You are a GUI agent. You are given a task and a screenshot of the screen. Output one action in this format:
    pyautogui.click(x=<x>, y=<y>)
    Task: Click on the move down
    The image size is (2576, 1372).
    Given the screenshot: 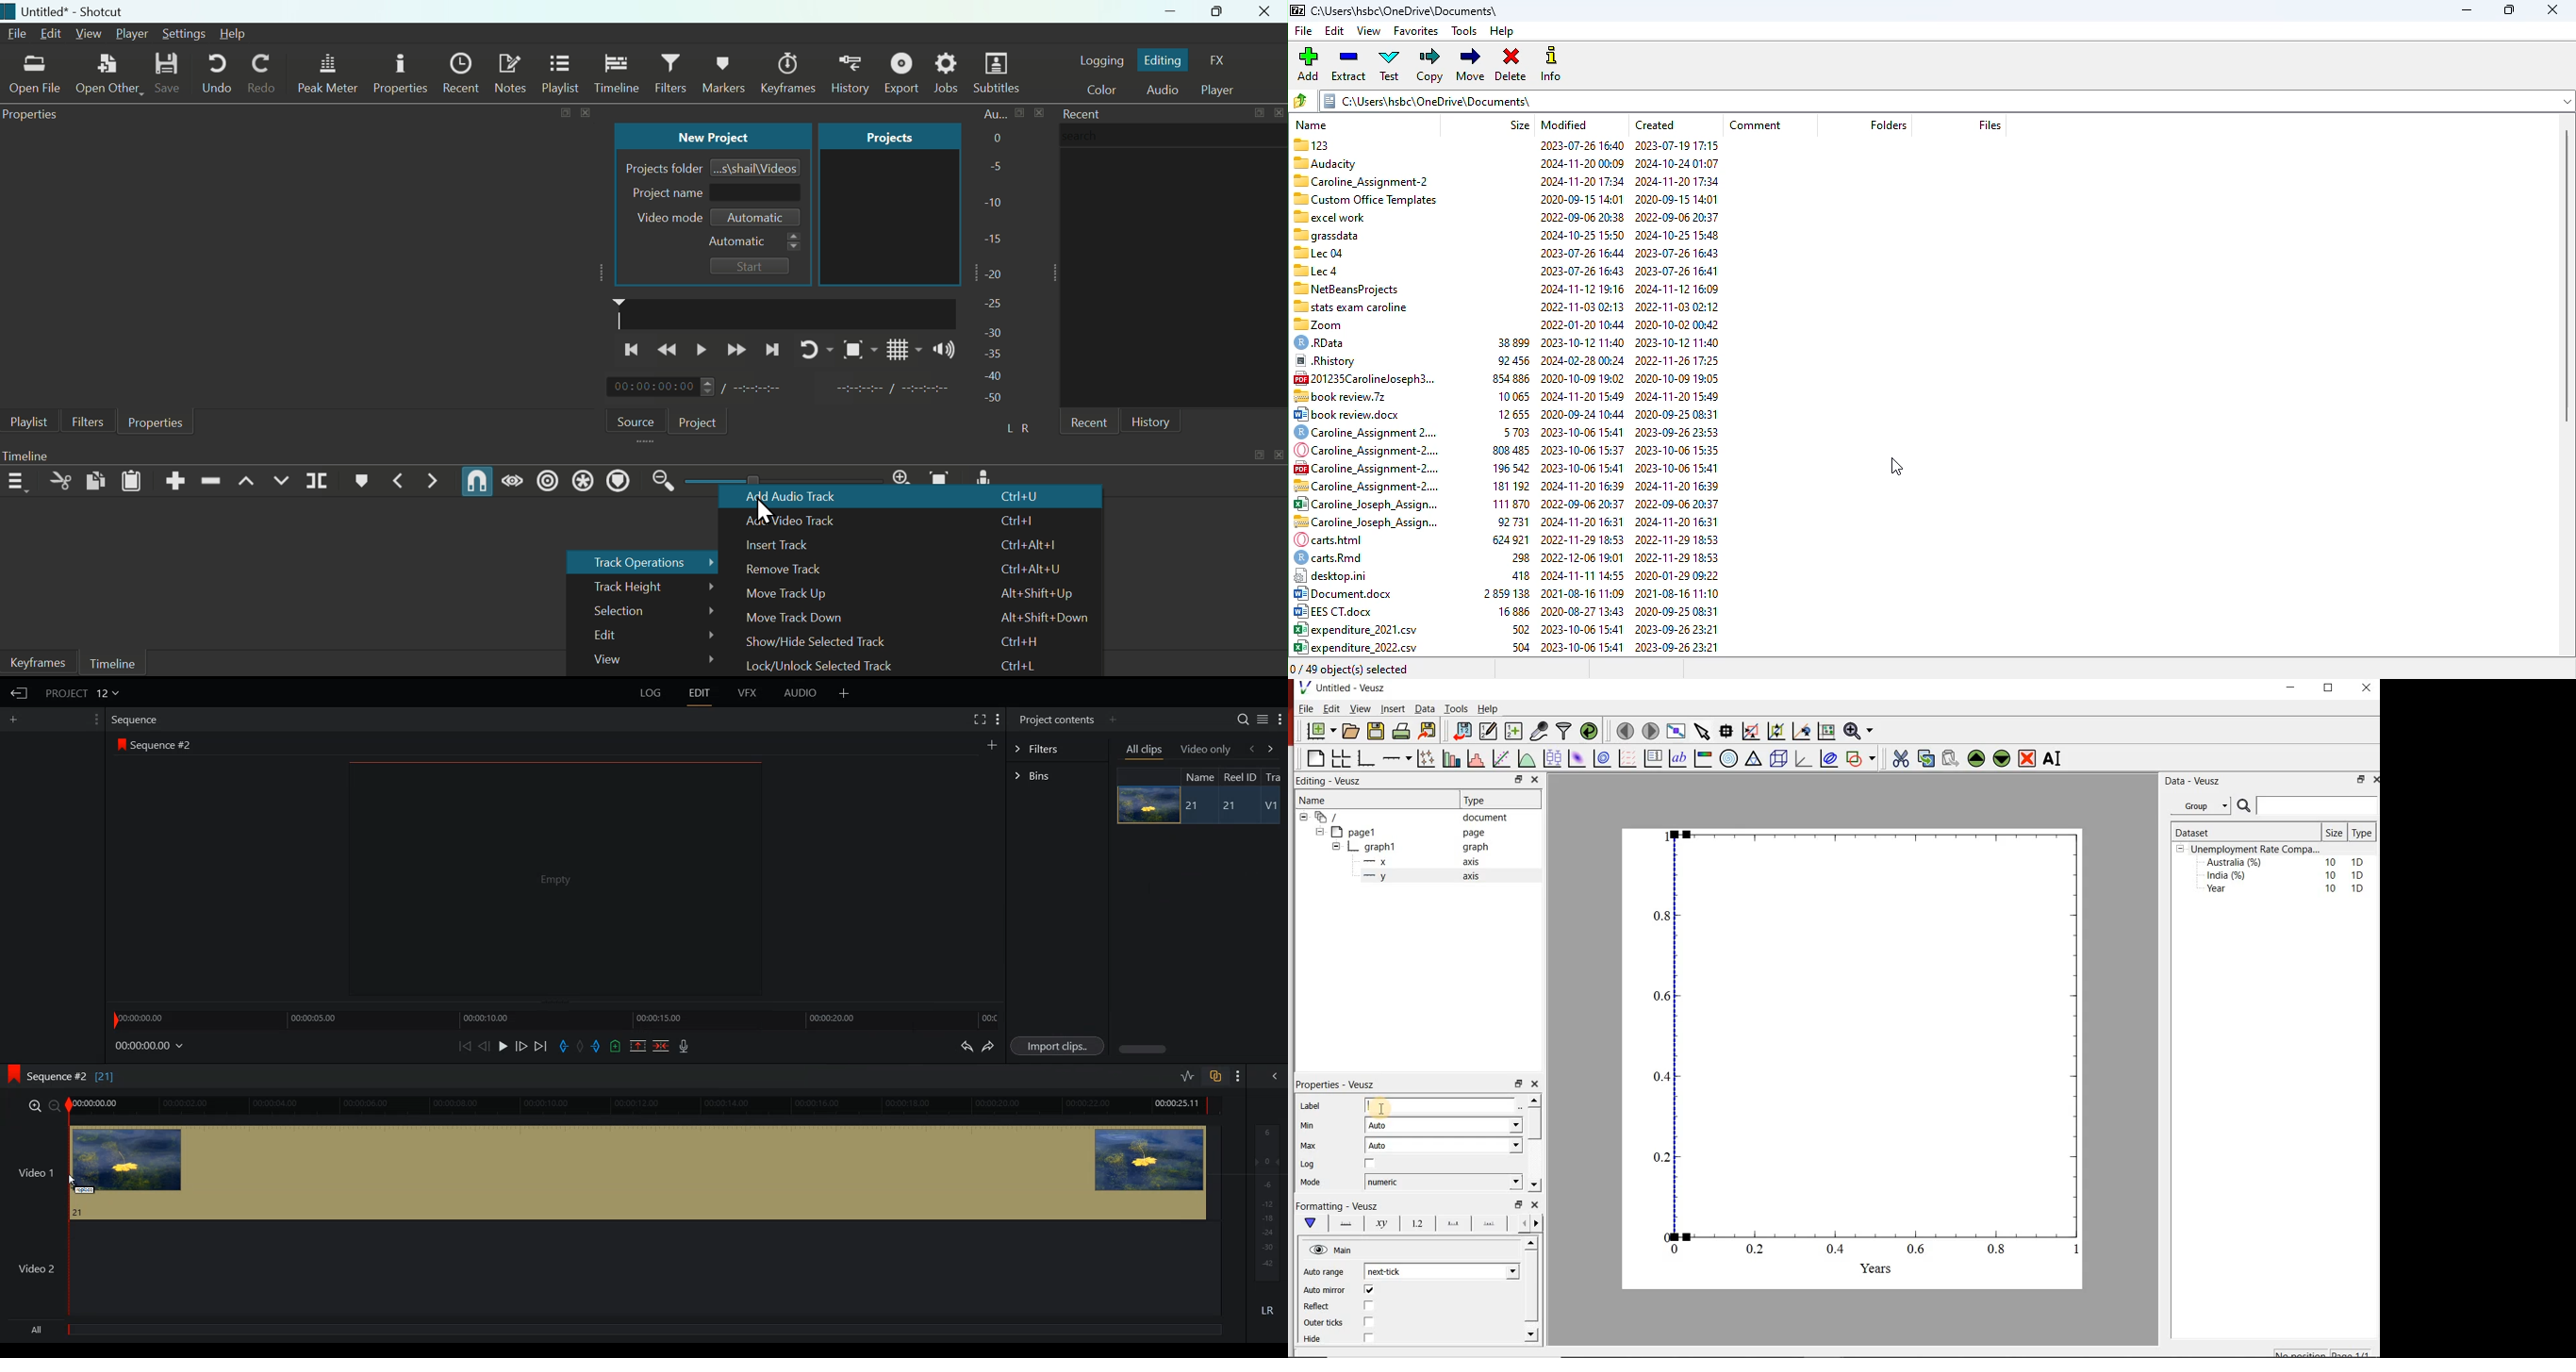 What is the action you would take?
    pyautogui.click(x=1531, y=1335)
    